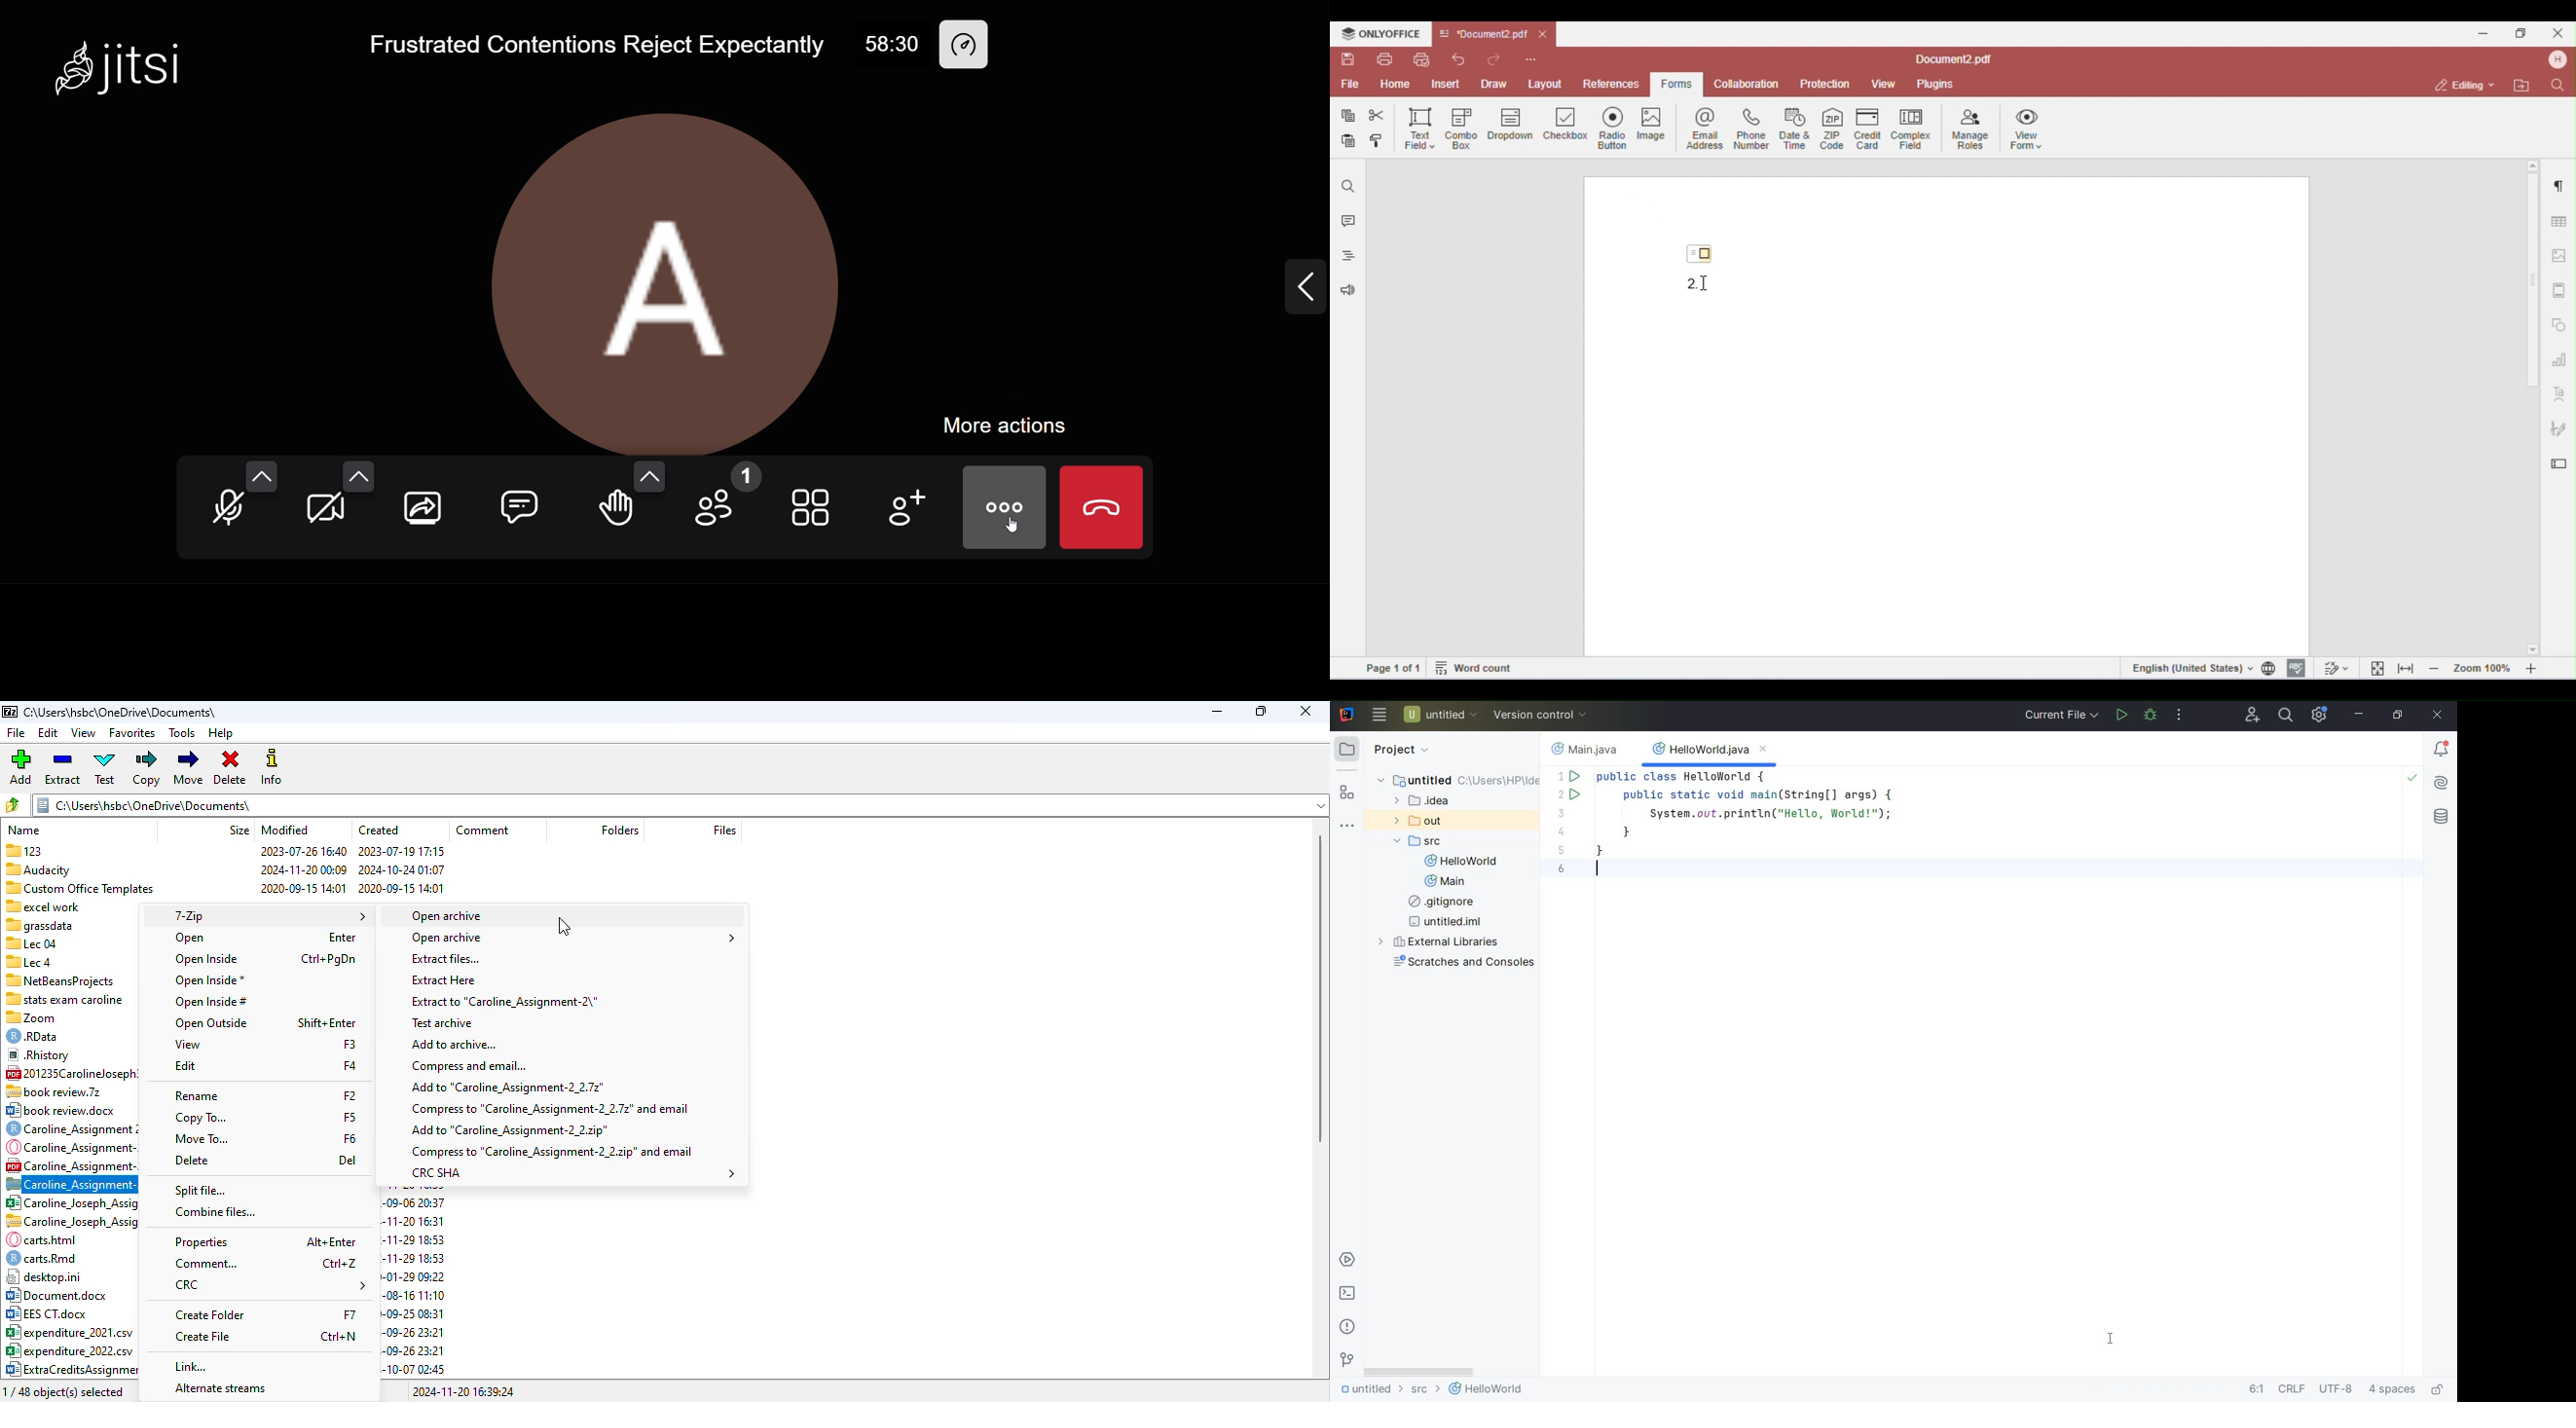 This screenshot has height=1428, width=2576. What do you see at coordinates (284, 830) in the screenshot?
I see `modified` at bounding box center [284, 830].